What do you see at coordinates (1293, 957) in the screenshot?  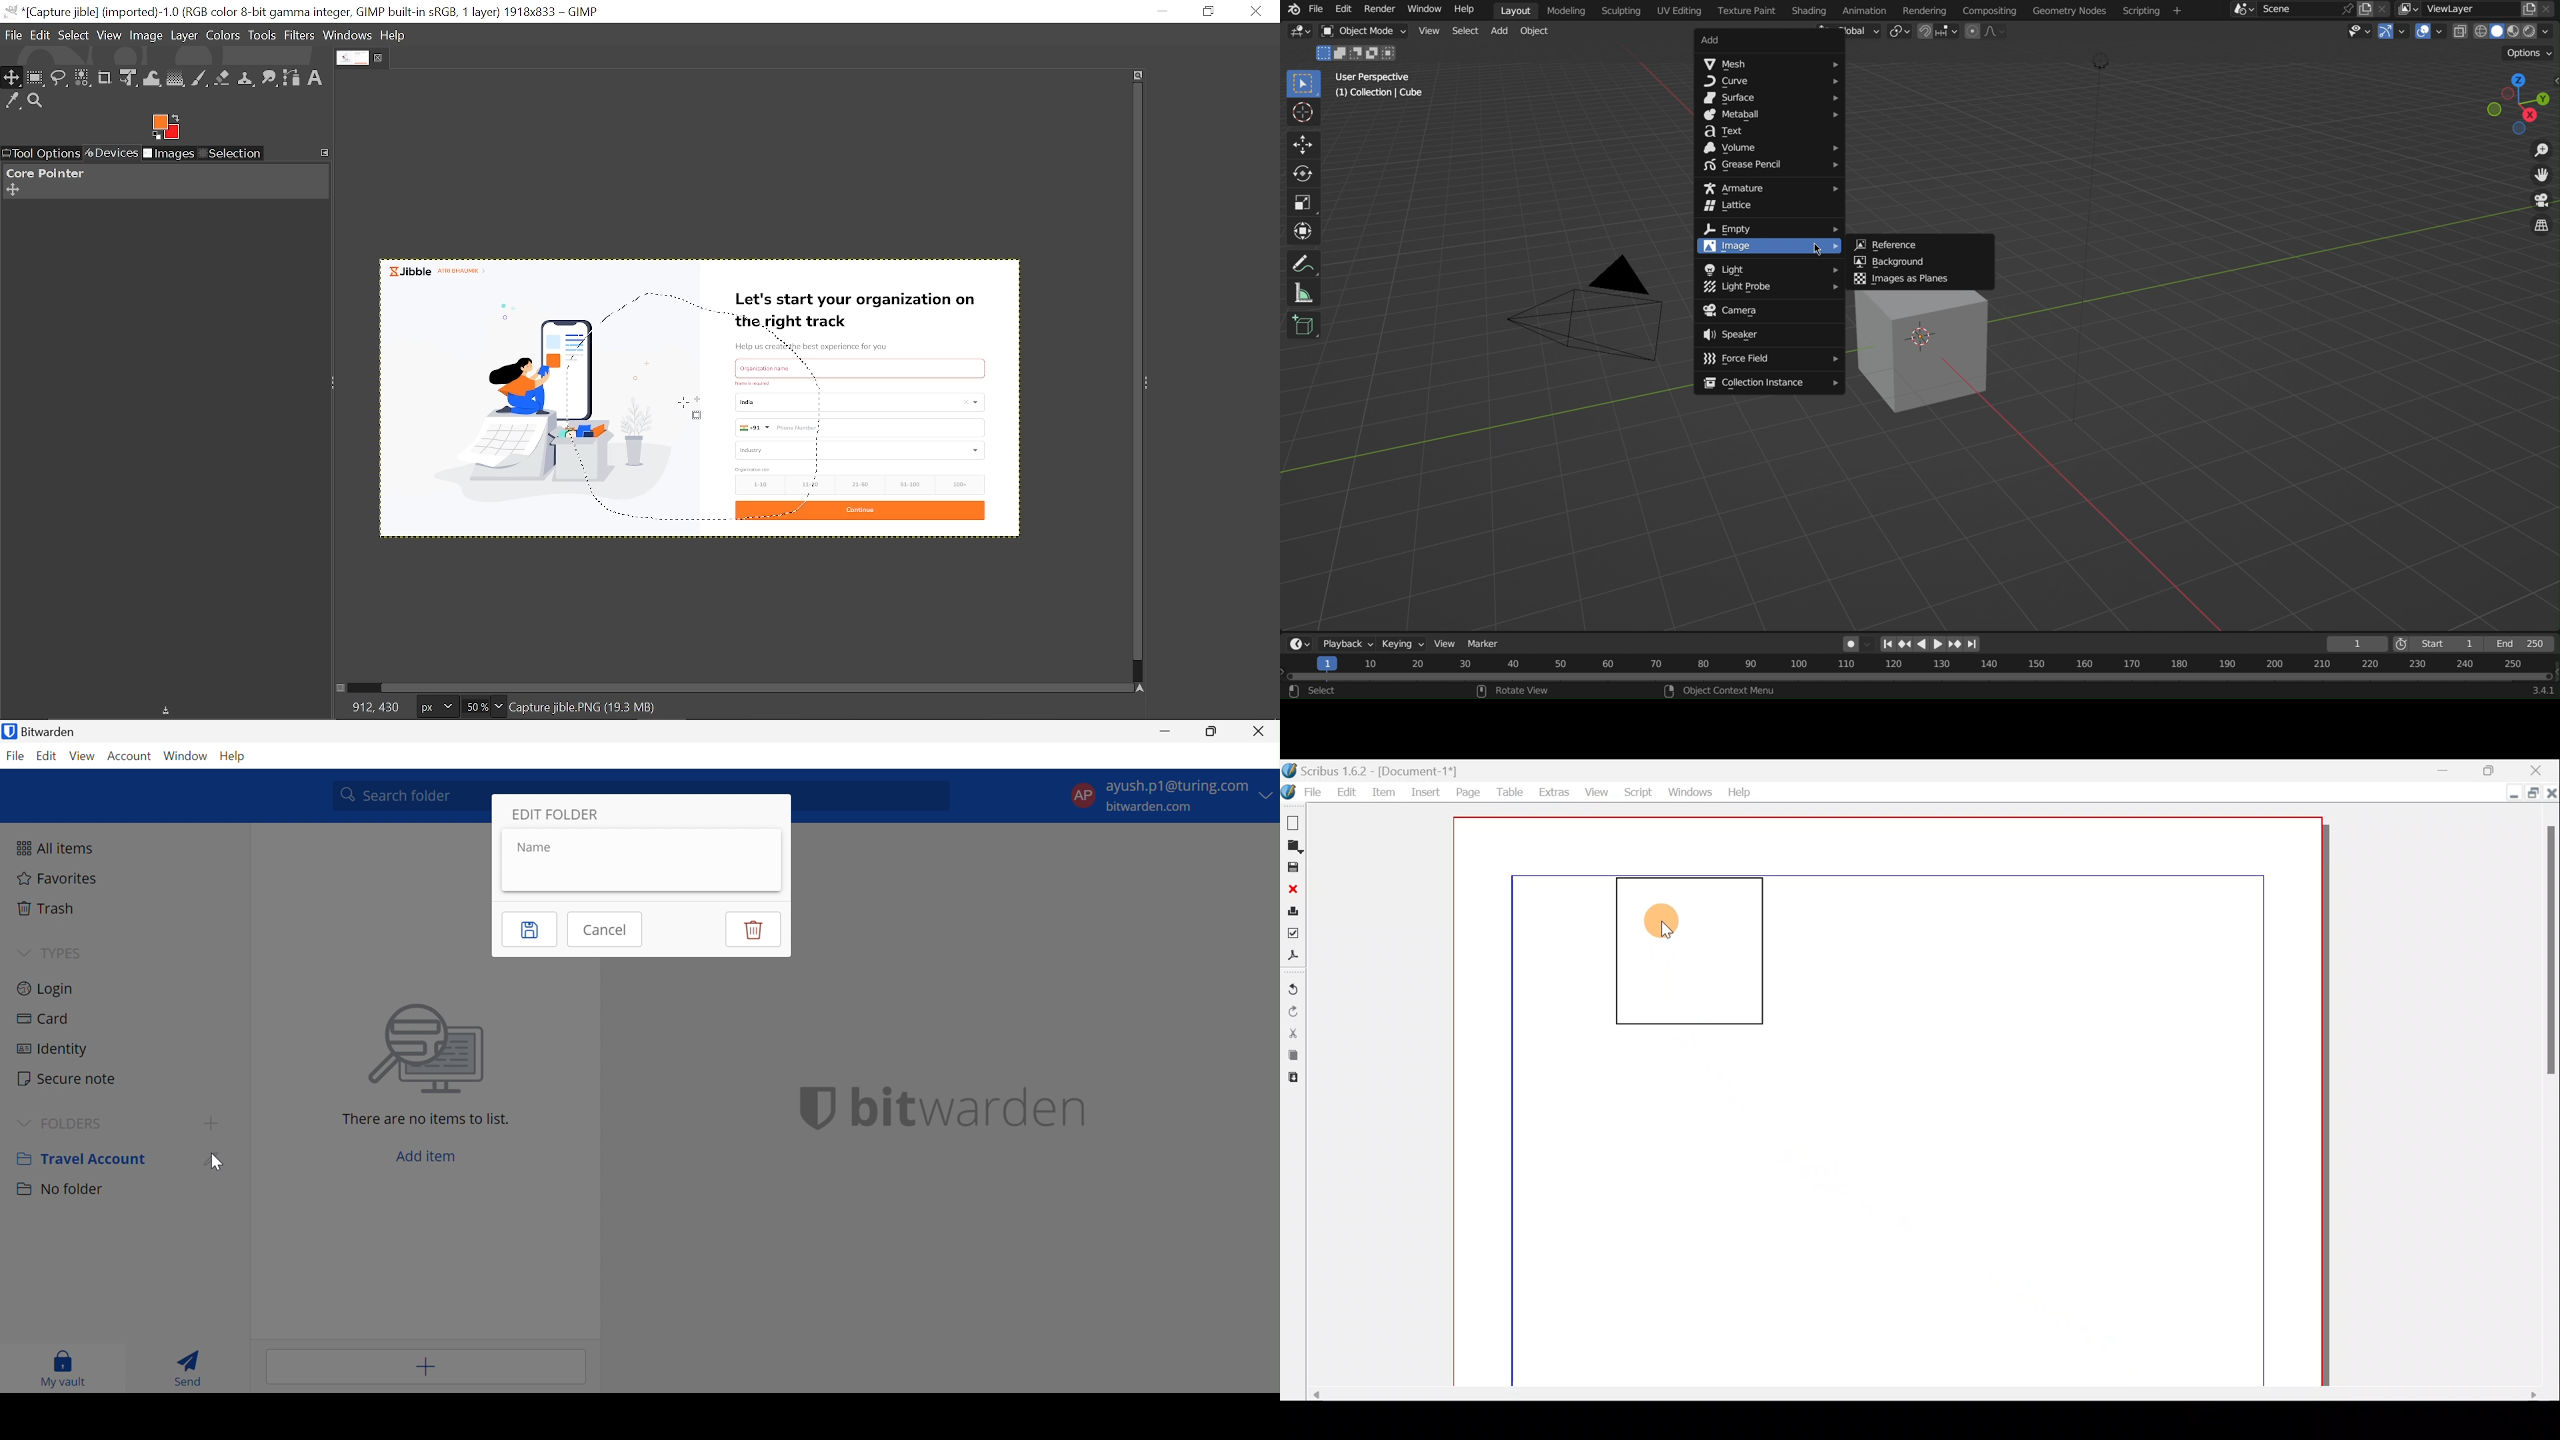 I see `Save as PDF` at bounding box center [1293, 957].